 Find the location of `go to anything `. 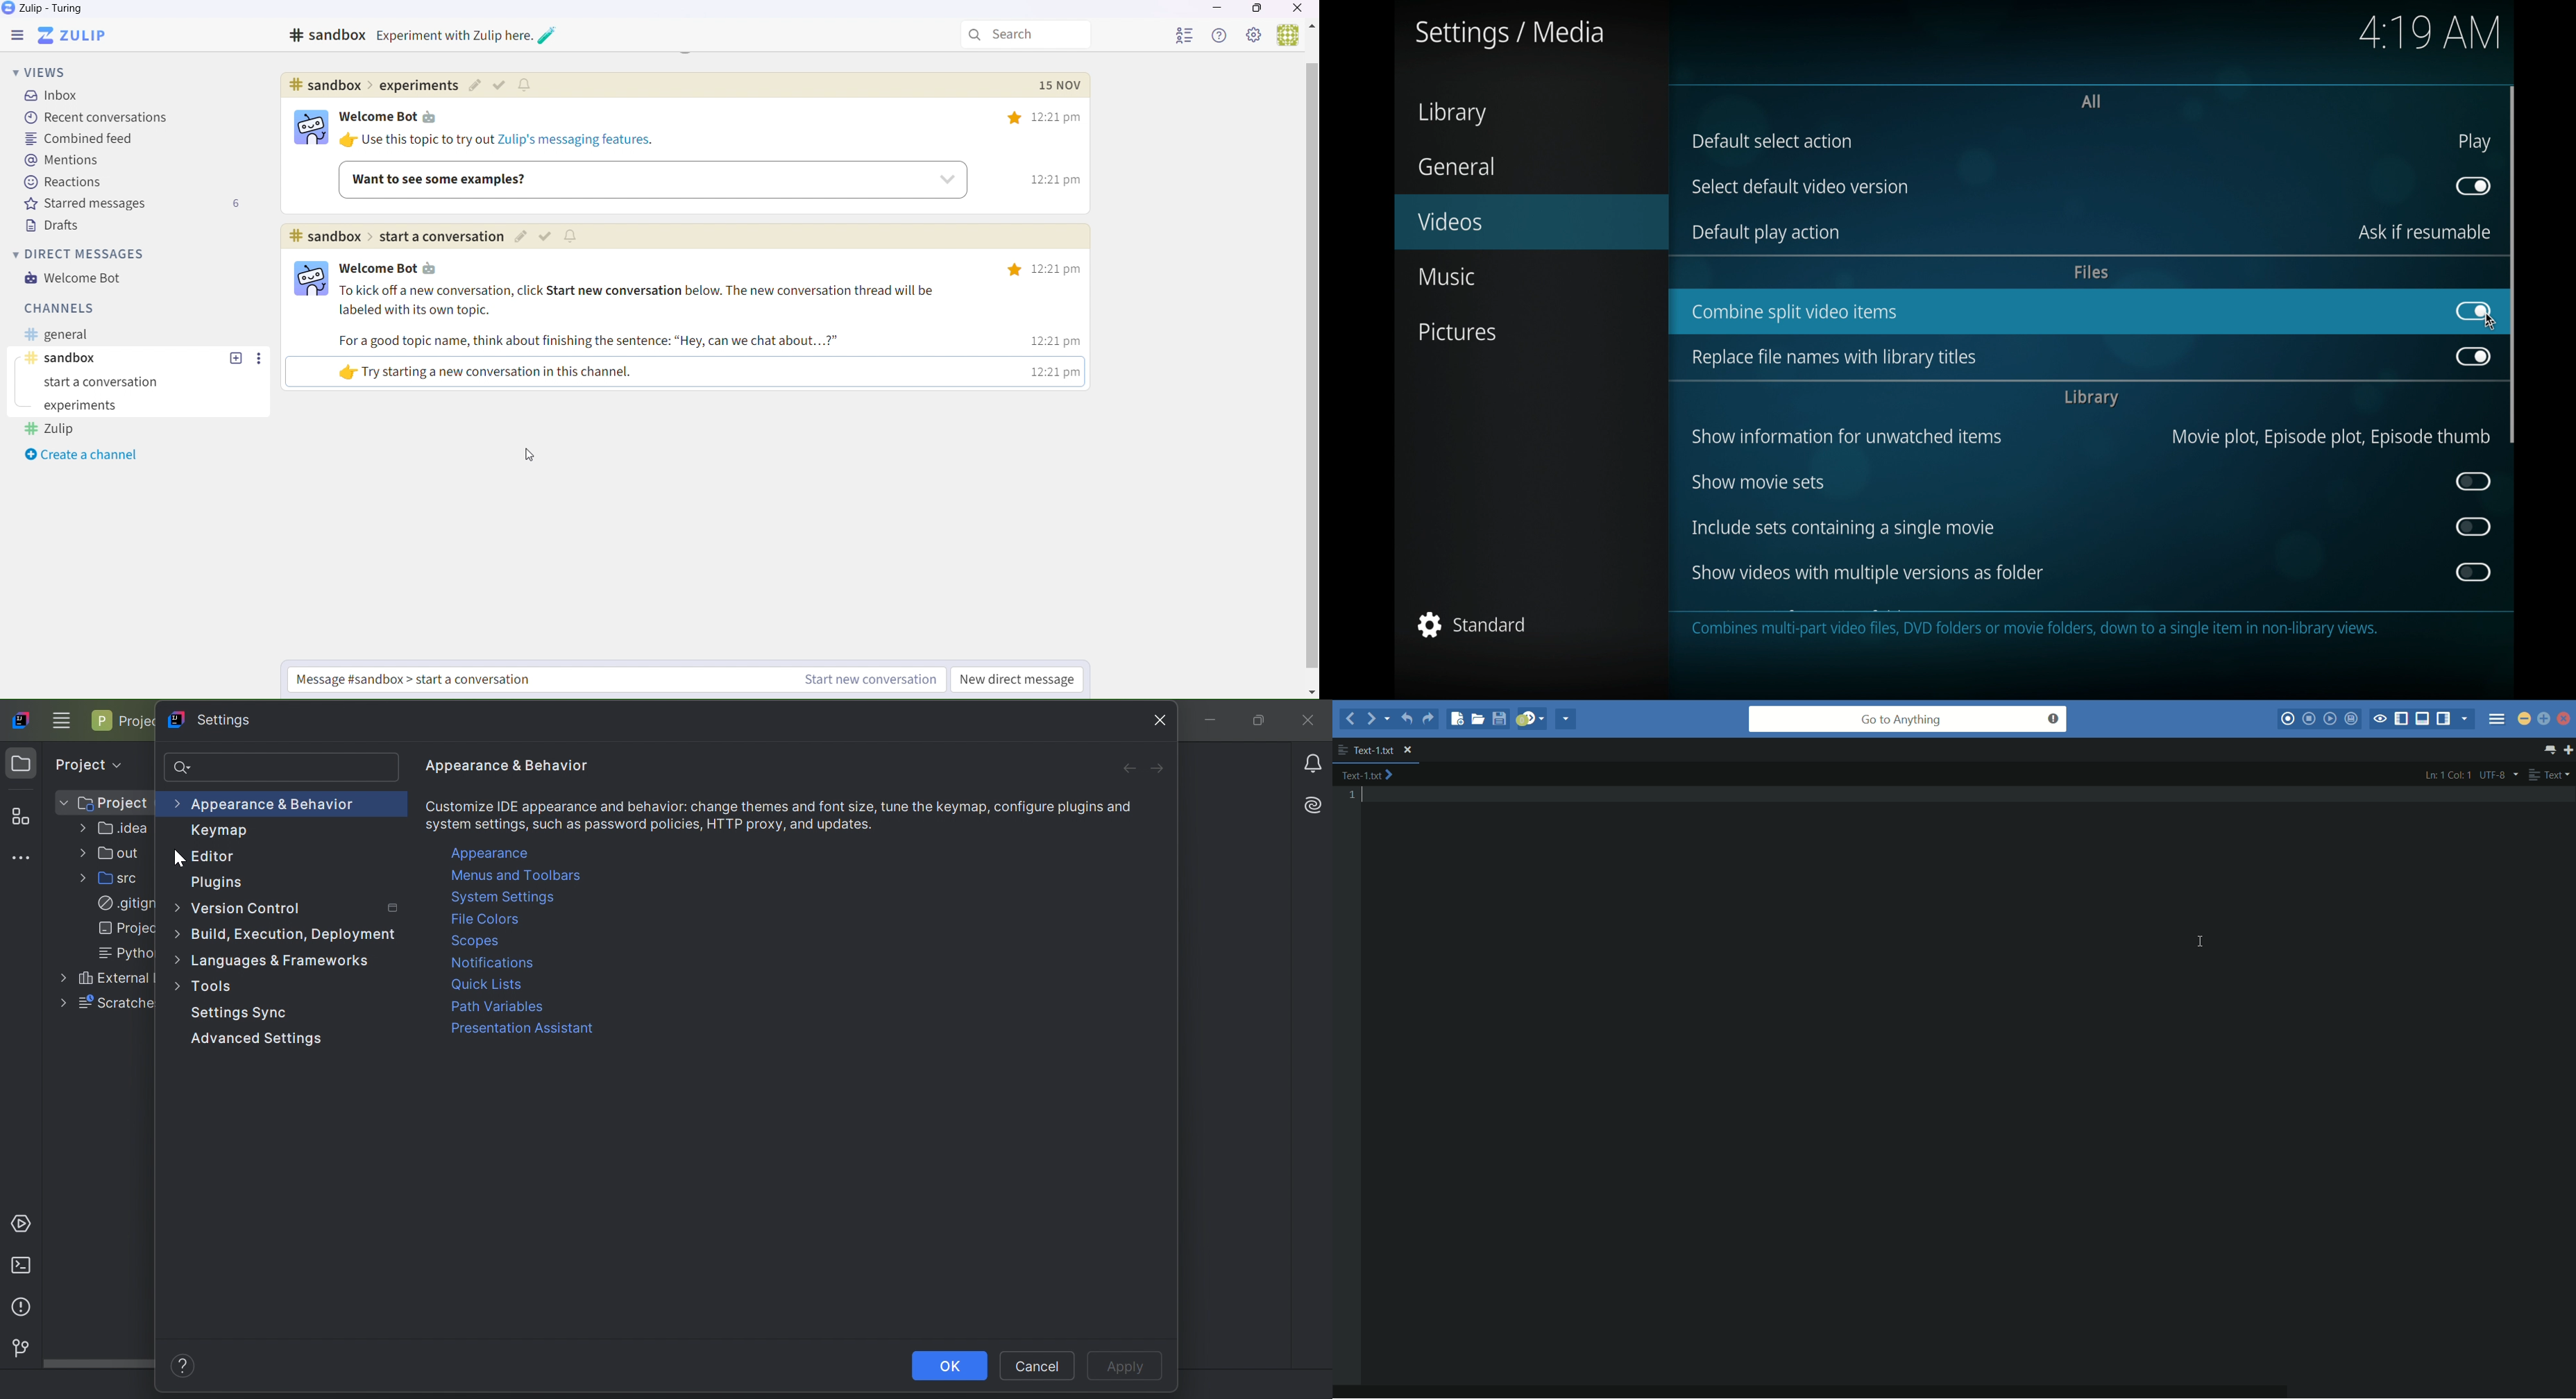

go to anything  is located at coordinates (1908, 720).